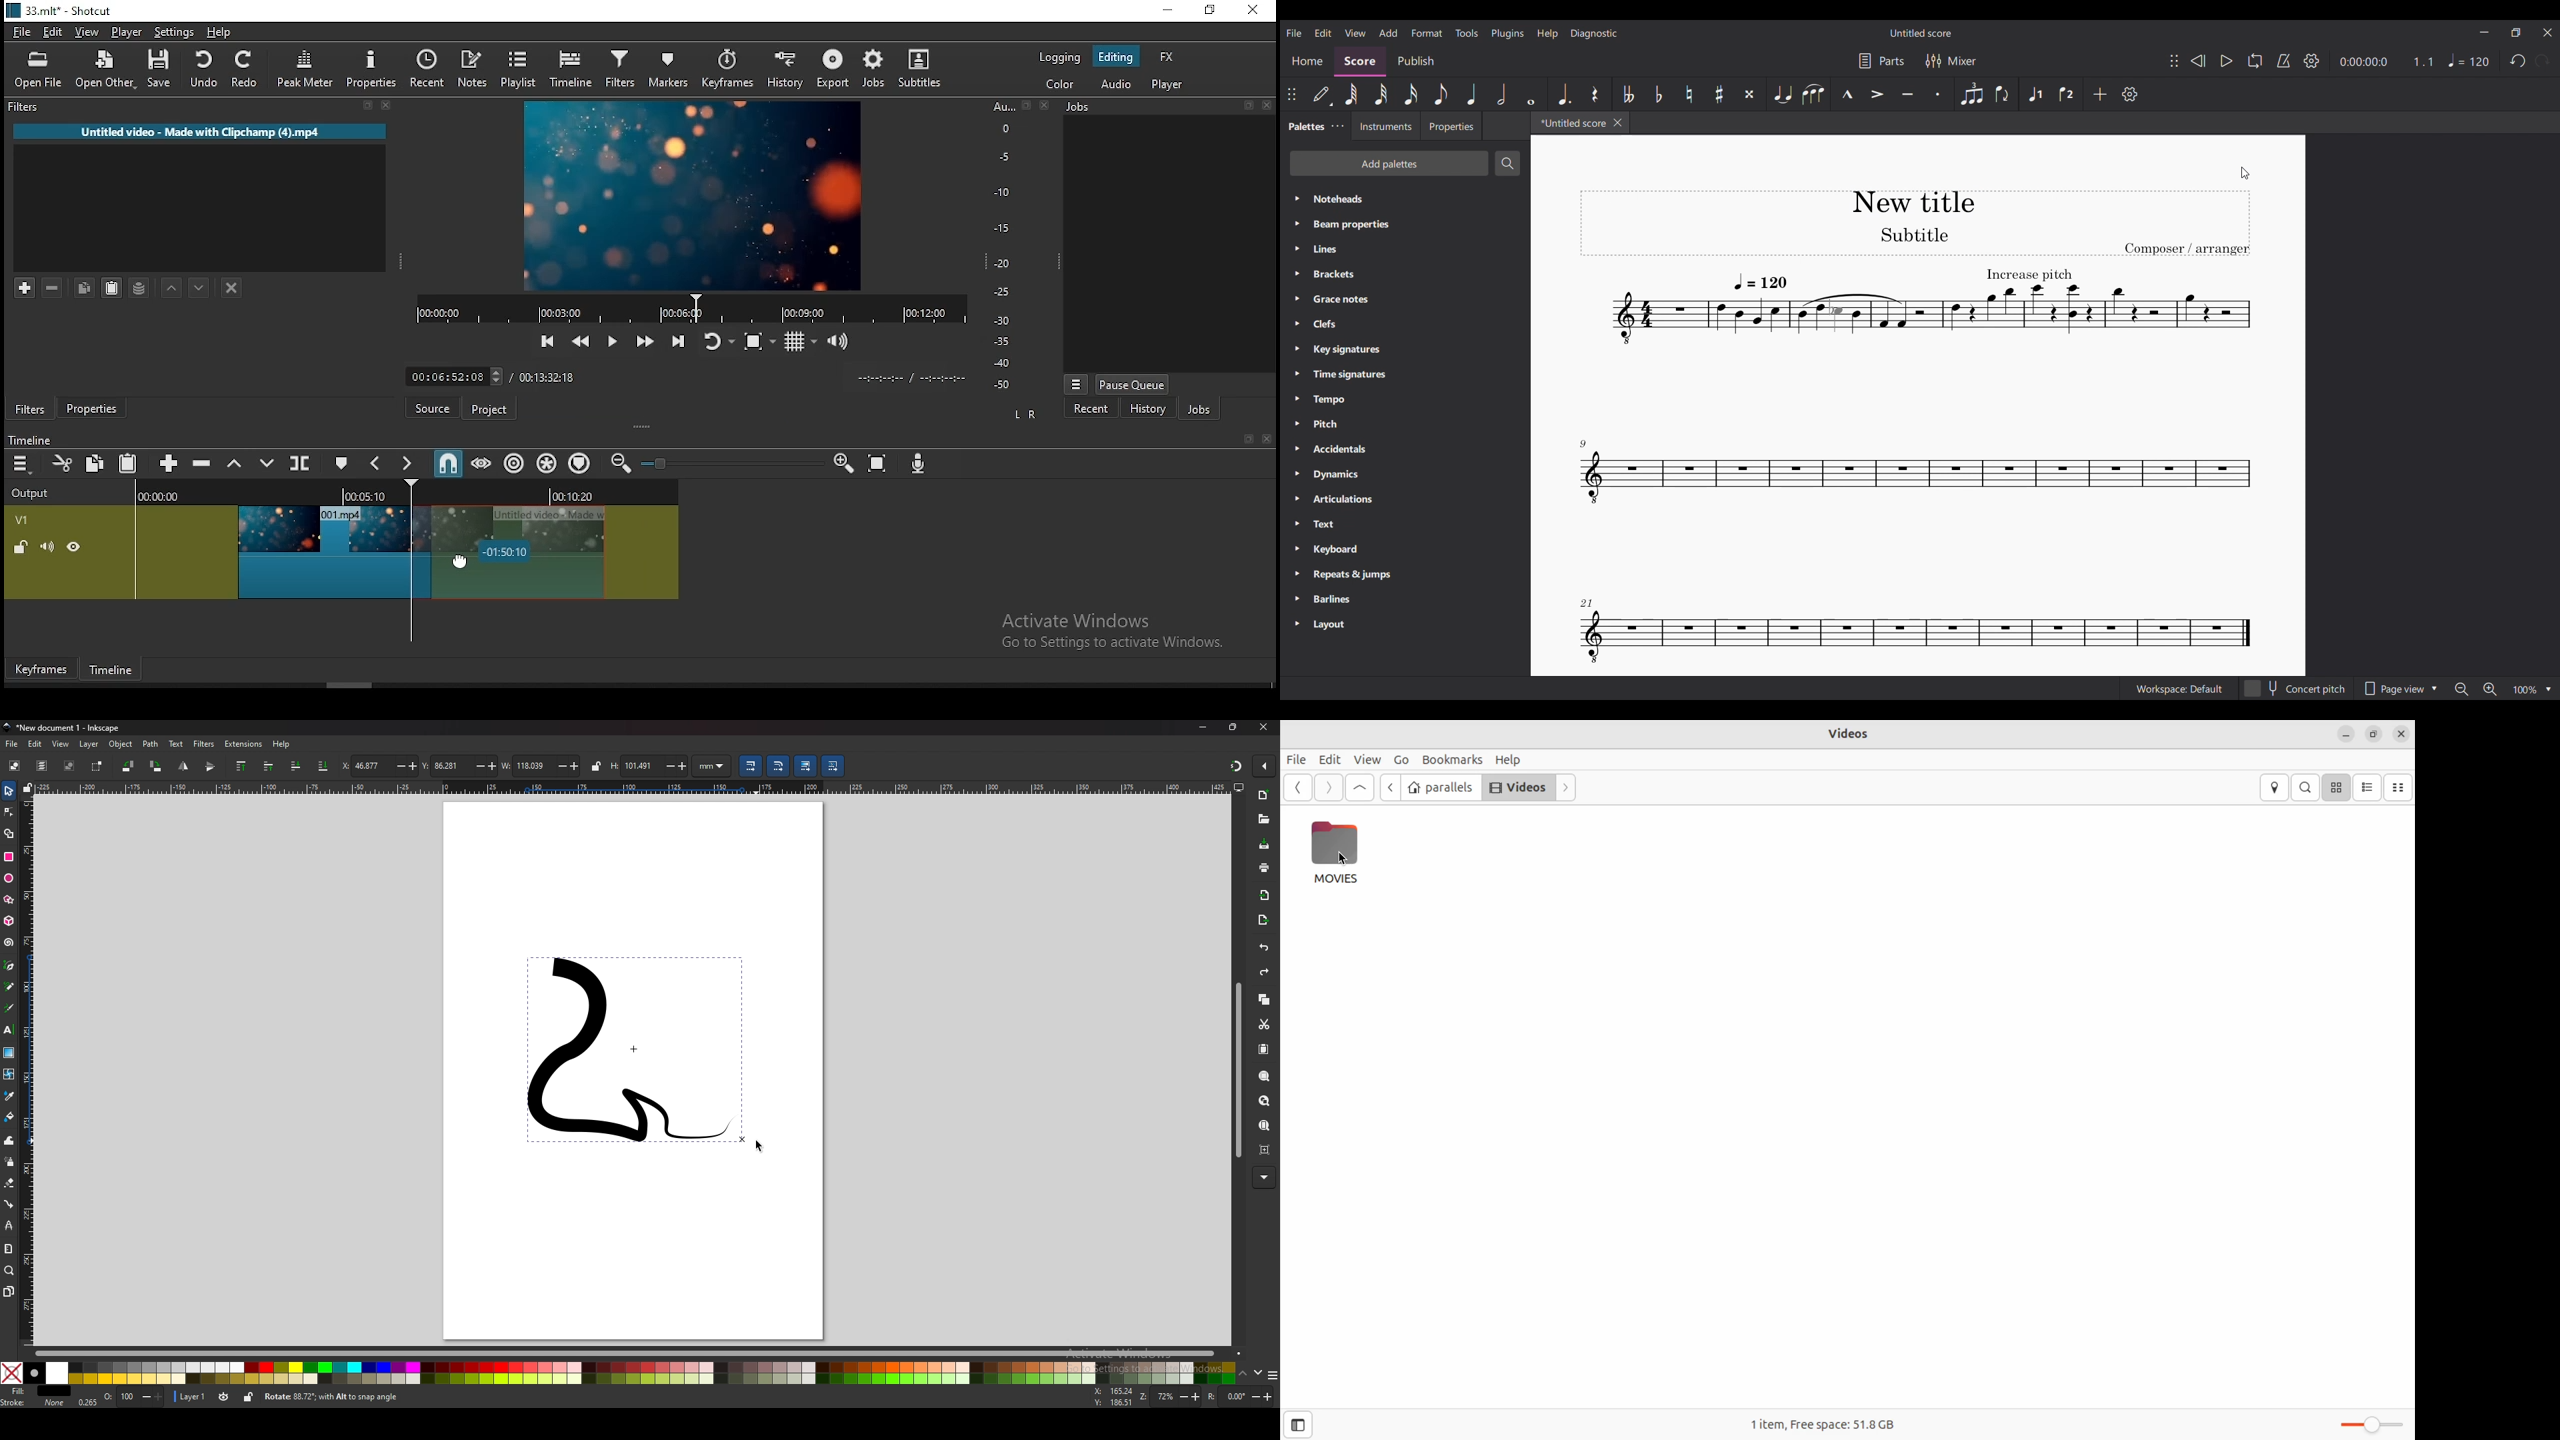 This screenshot has height=1456, width=2576. Describe the element at coordinates (1264, 868) in the screenshot. I see `print` at that location.